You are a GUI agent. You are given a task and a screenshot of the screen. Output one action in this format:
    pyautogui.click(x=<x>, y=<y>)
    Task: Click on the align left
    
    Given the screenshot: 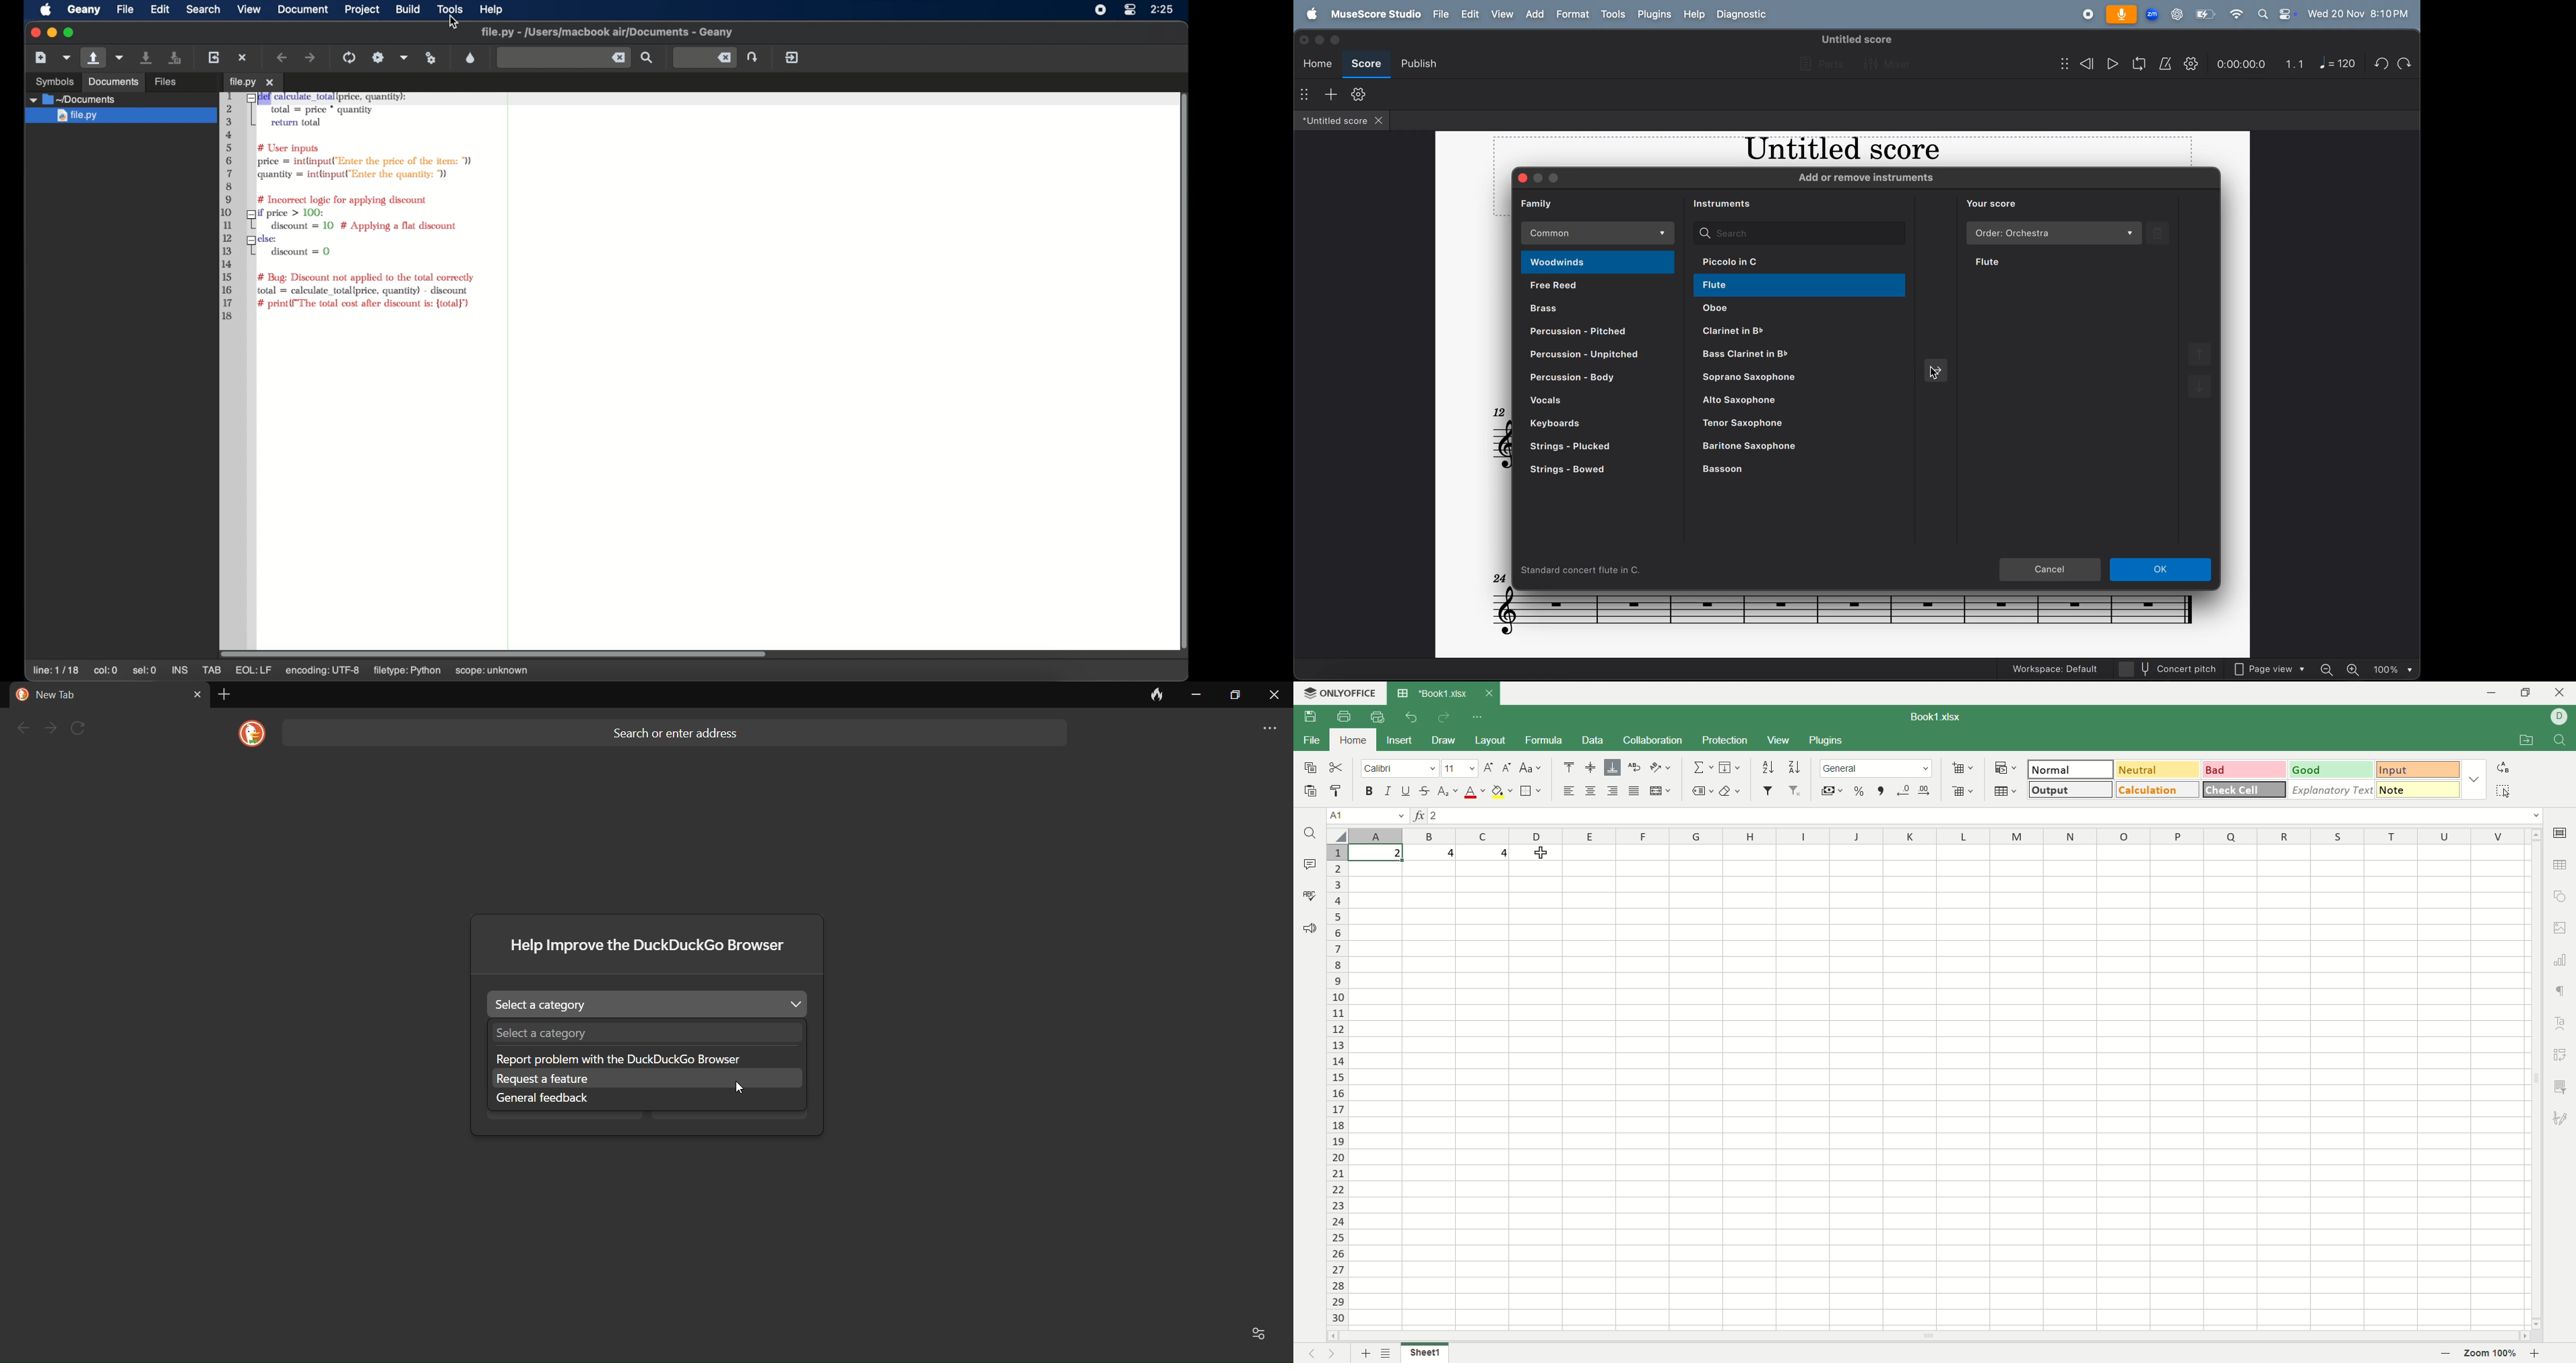 What is the action you would take?
    pyautogui.click(x=1567, y=790)
    